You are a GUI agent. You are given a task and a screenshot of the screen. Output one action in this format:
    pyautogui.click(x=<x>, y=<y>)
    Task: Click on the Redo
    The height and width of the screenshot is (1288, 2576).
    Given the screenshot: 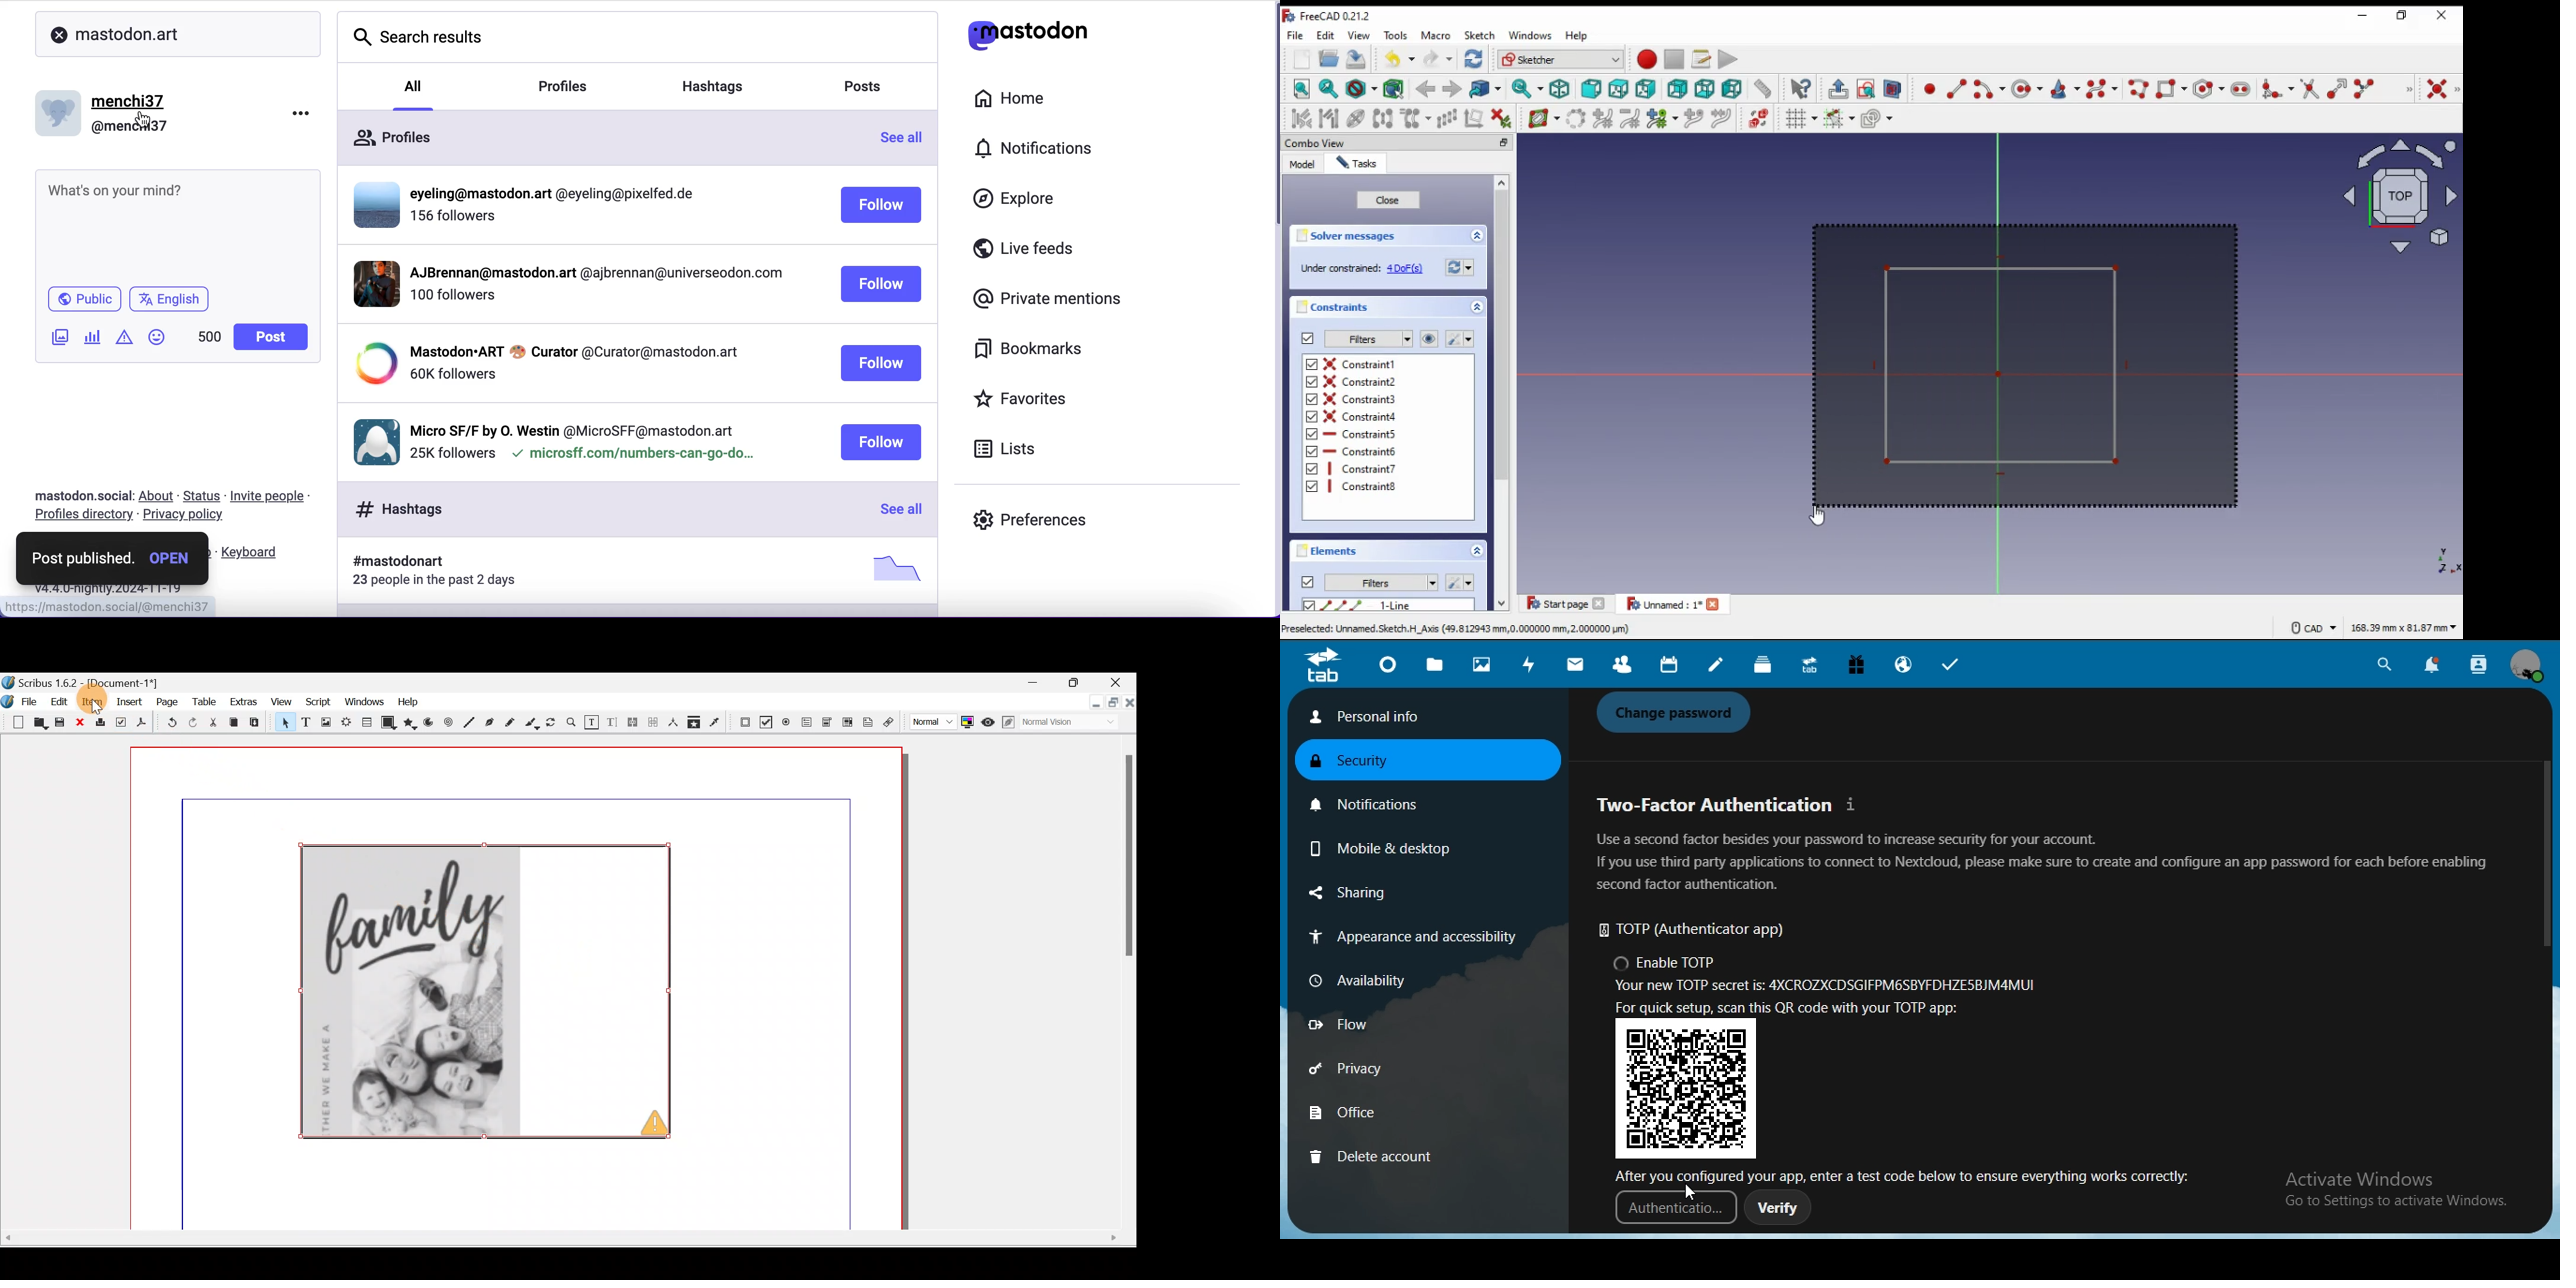 What is the action you would take?
    pyautogui.click(x=199, y=723)
    